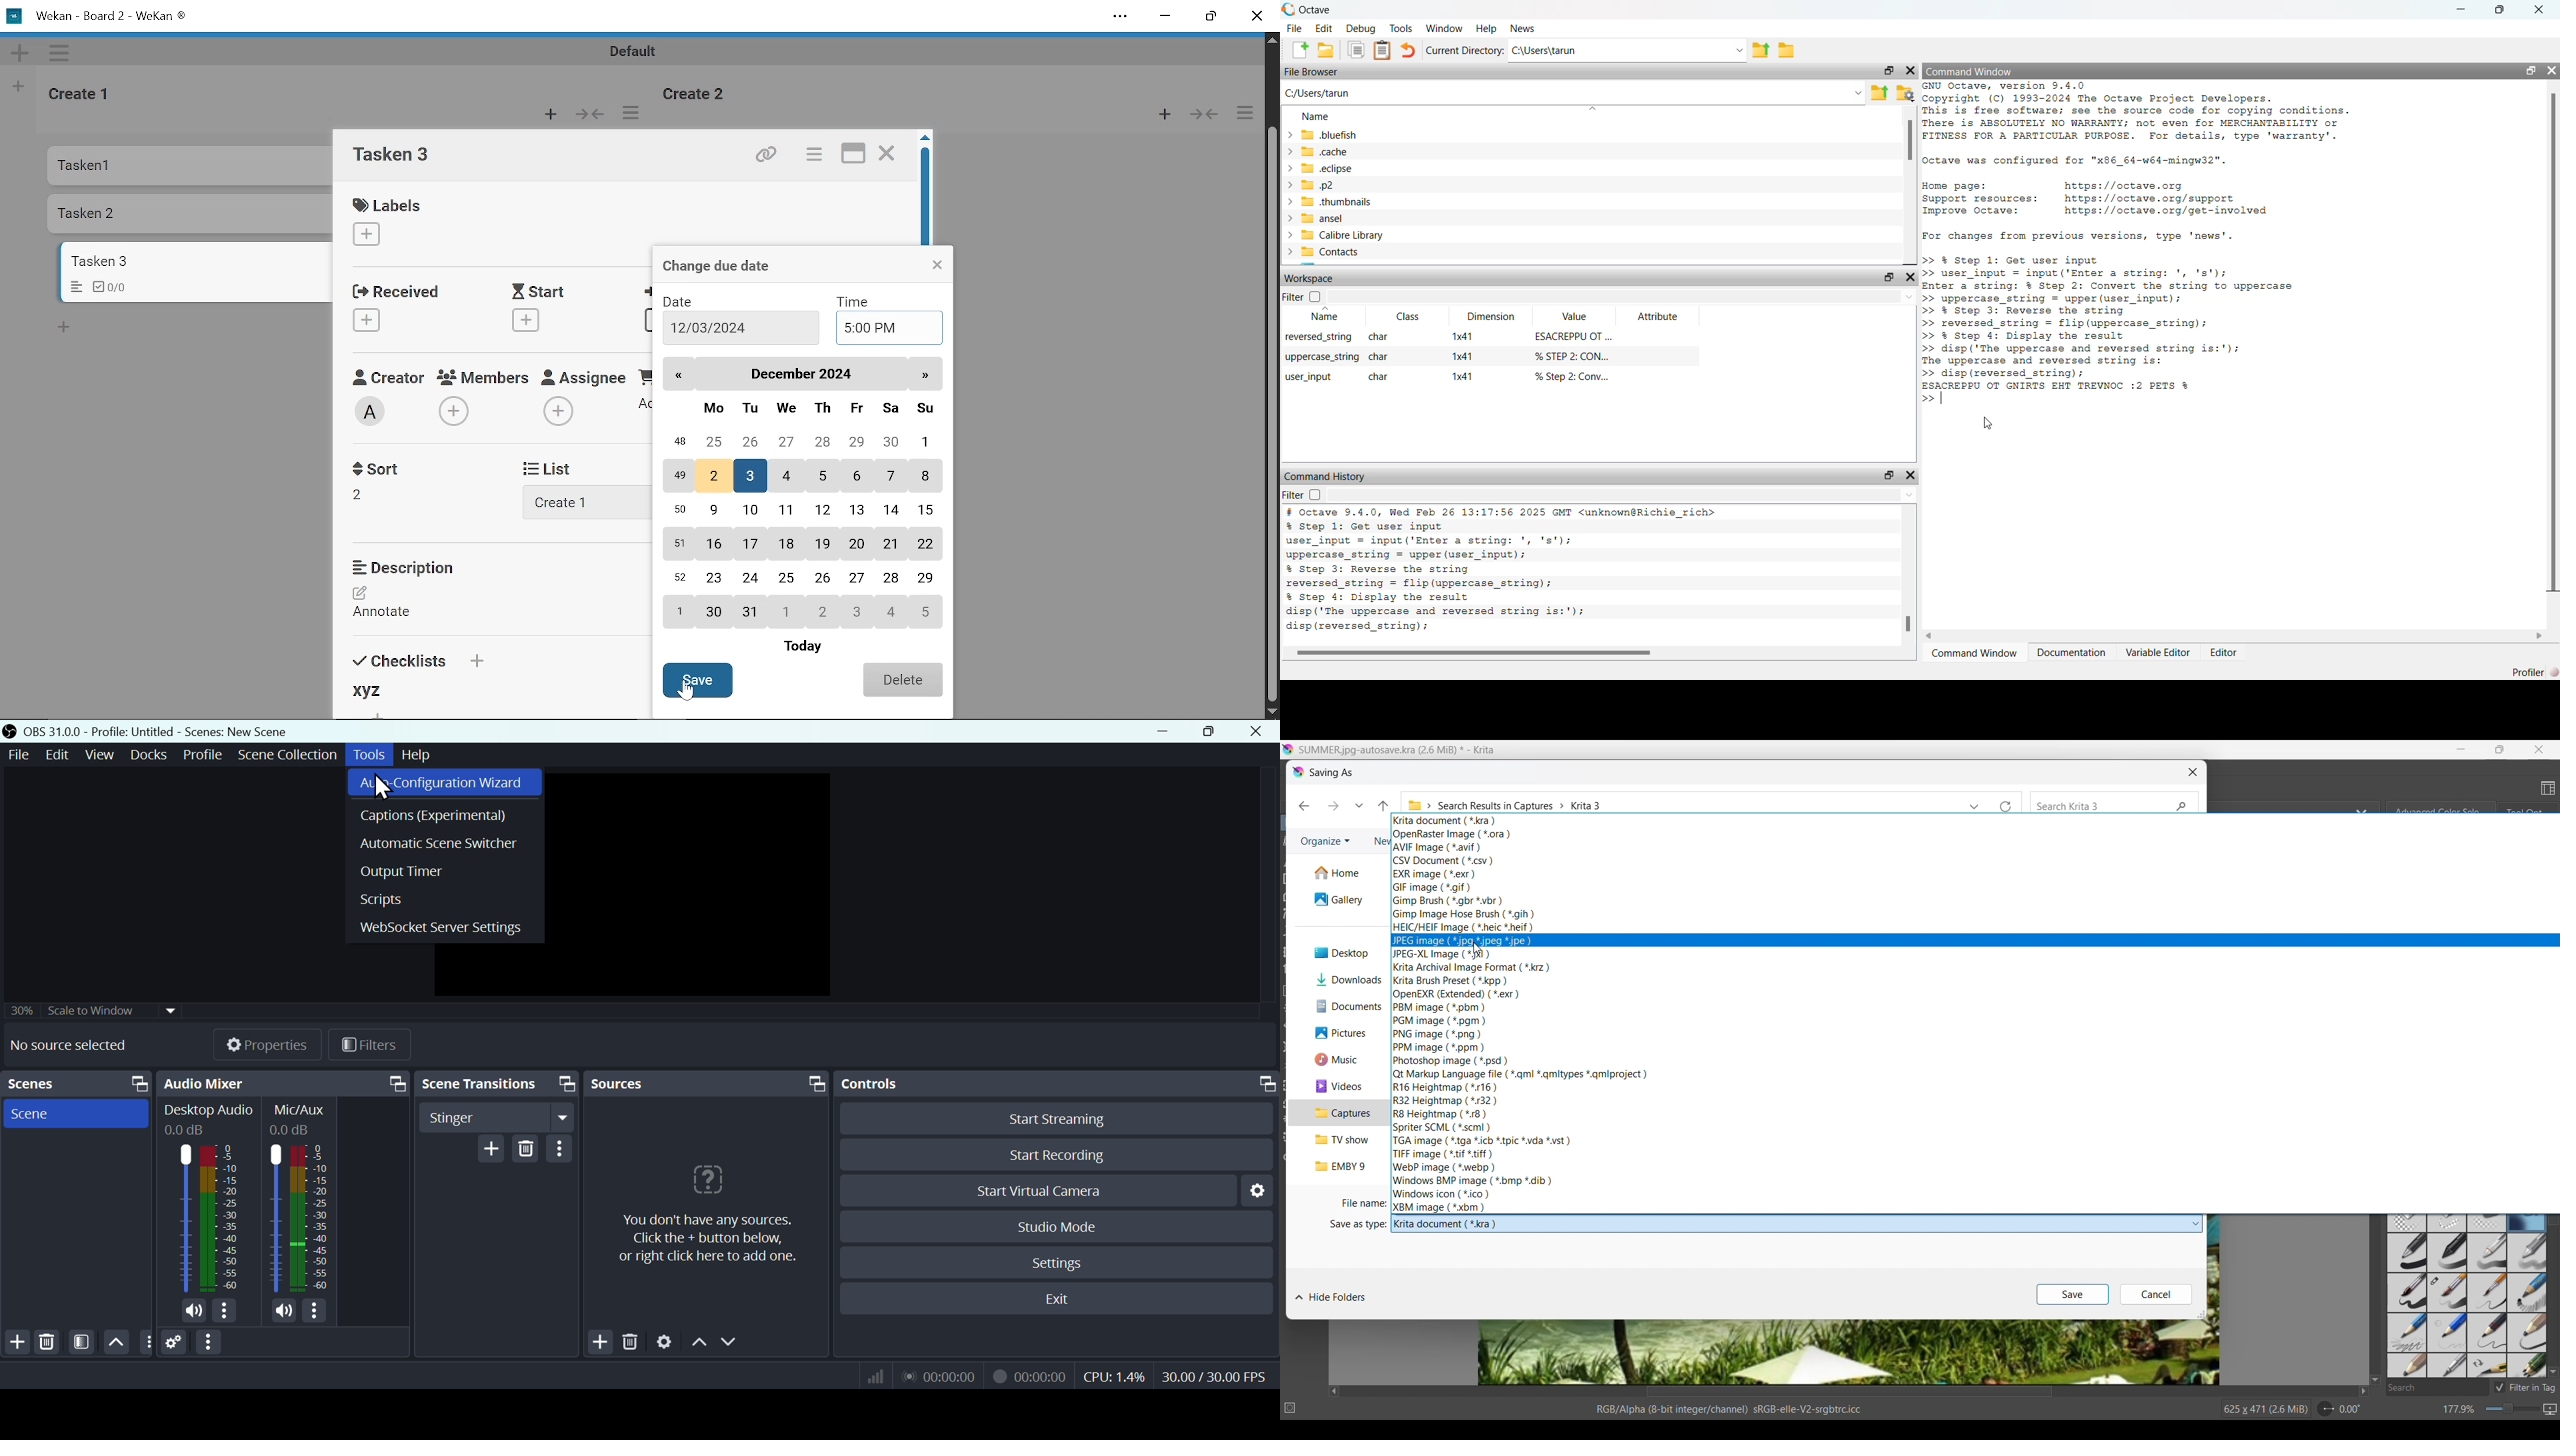  Describe the element at coordinates (560, 1149) in the screenshot. I see `Option` at that location.